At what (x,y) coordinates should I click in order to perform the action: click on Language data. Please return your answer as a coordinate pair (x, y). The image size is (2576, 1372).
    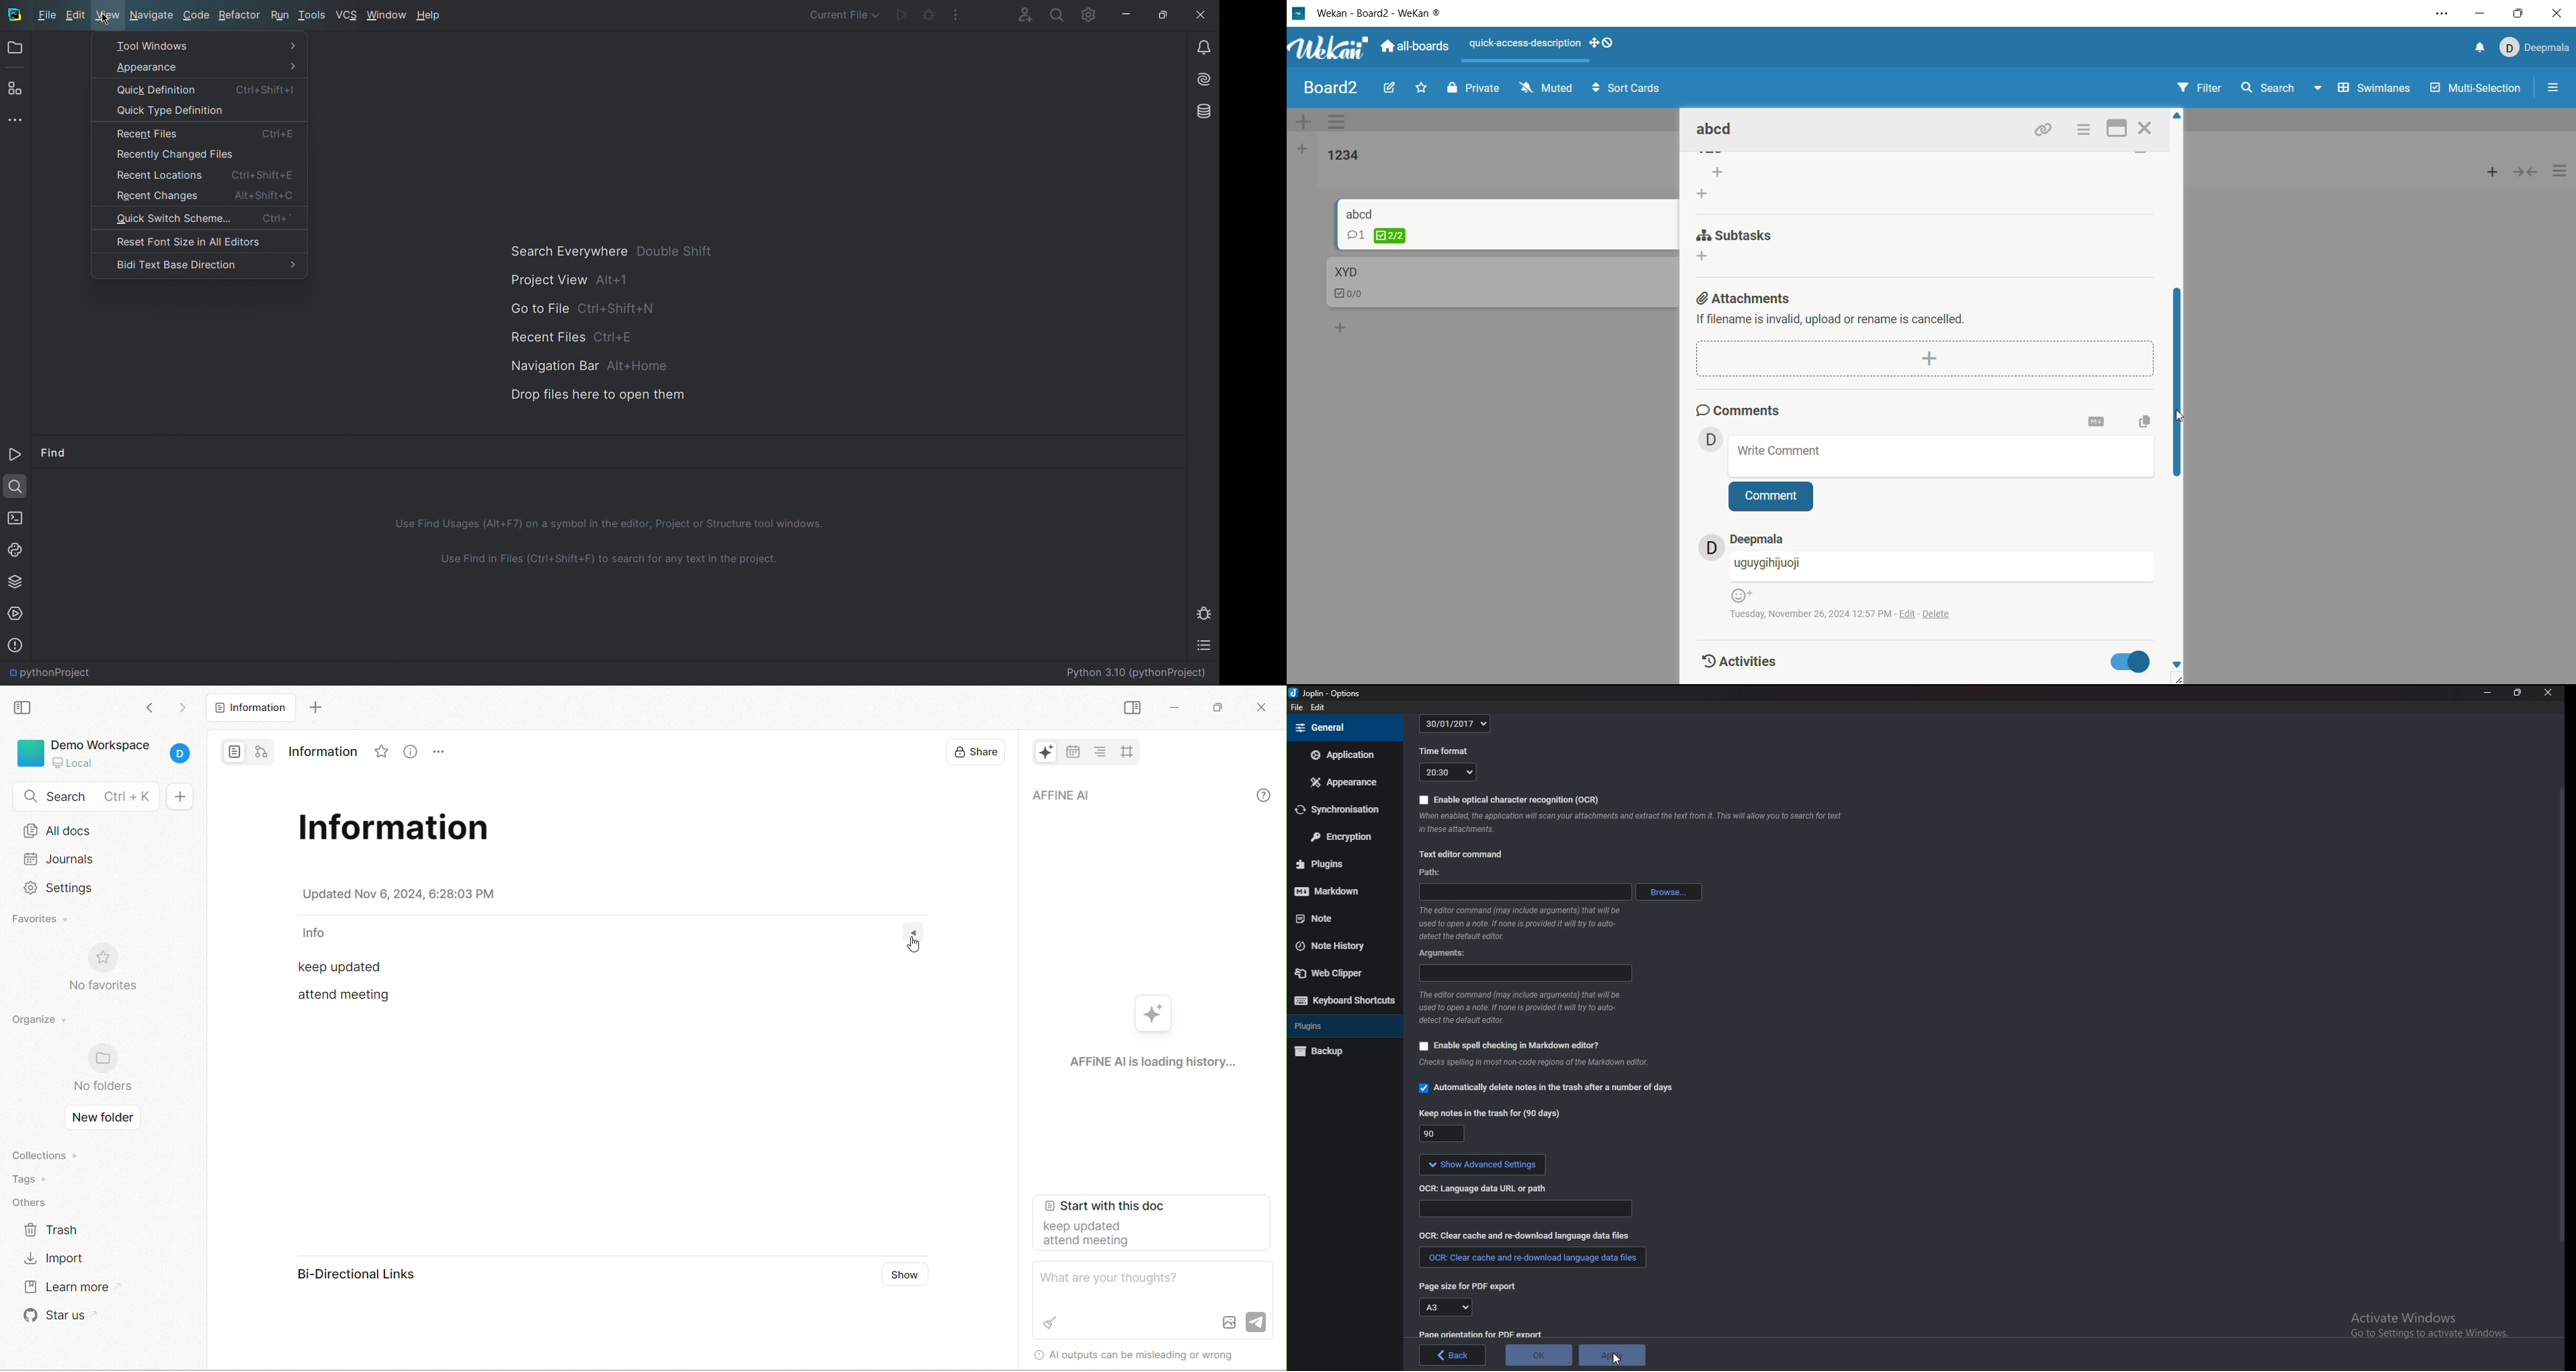
    Looking at the image, I should click on (1527, 1209).